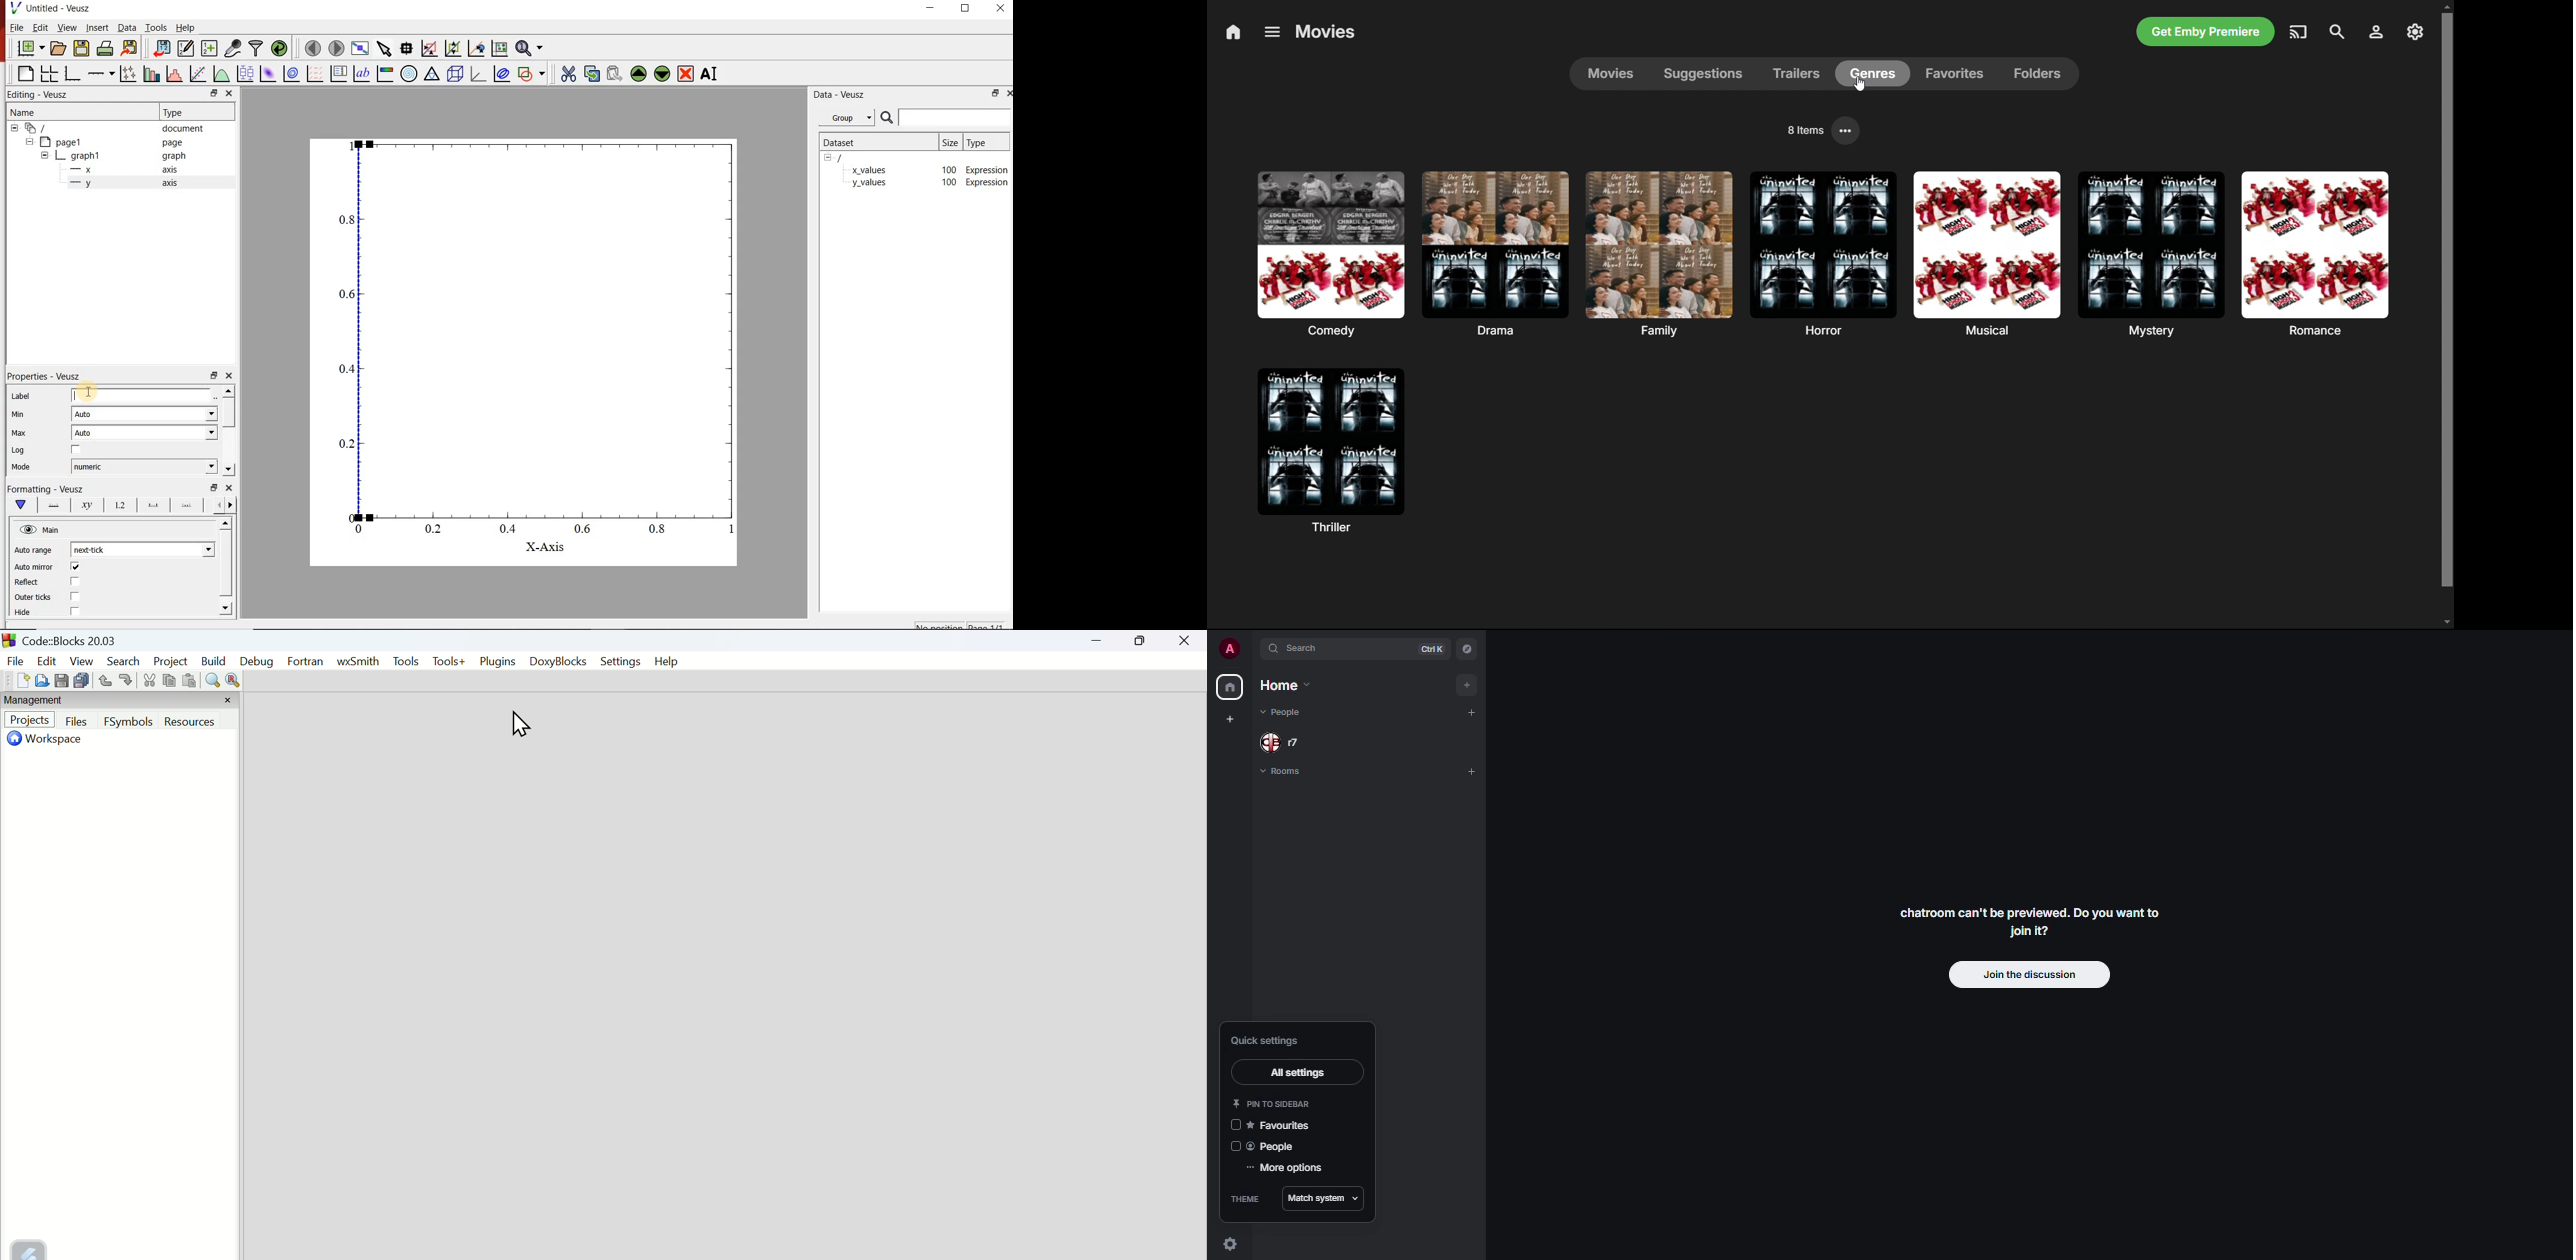  I want to click on Save file, so click(62, 680).